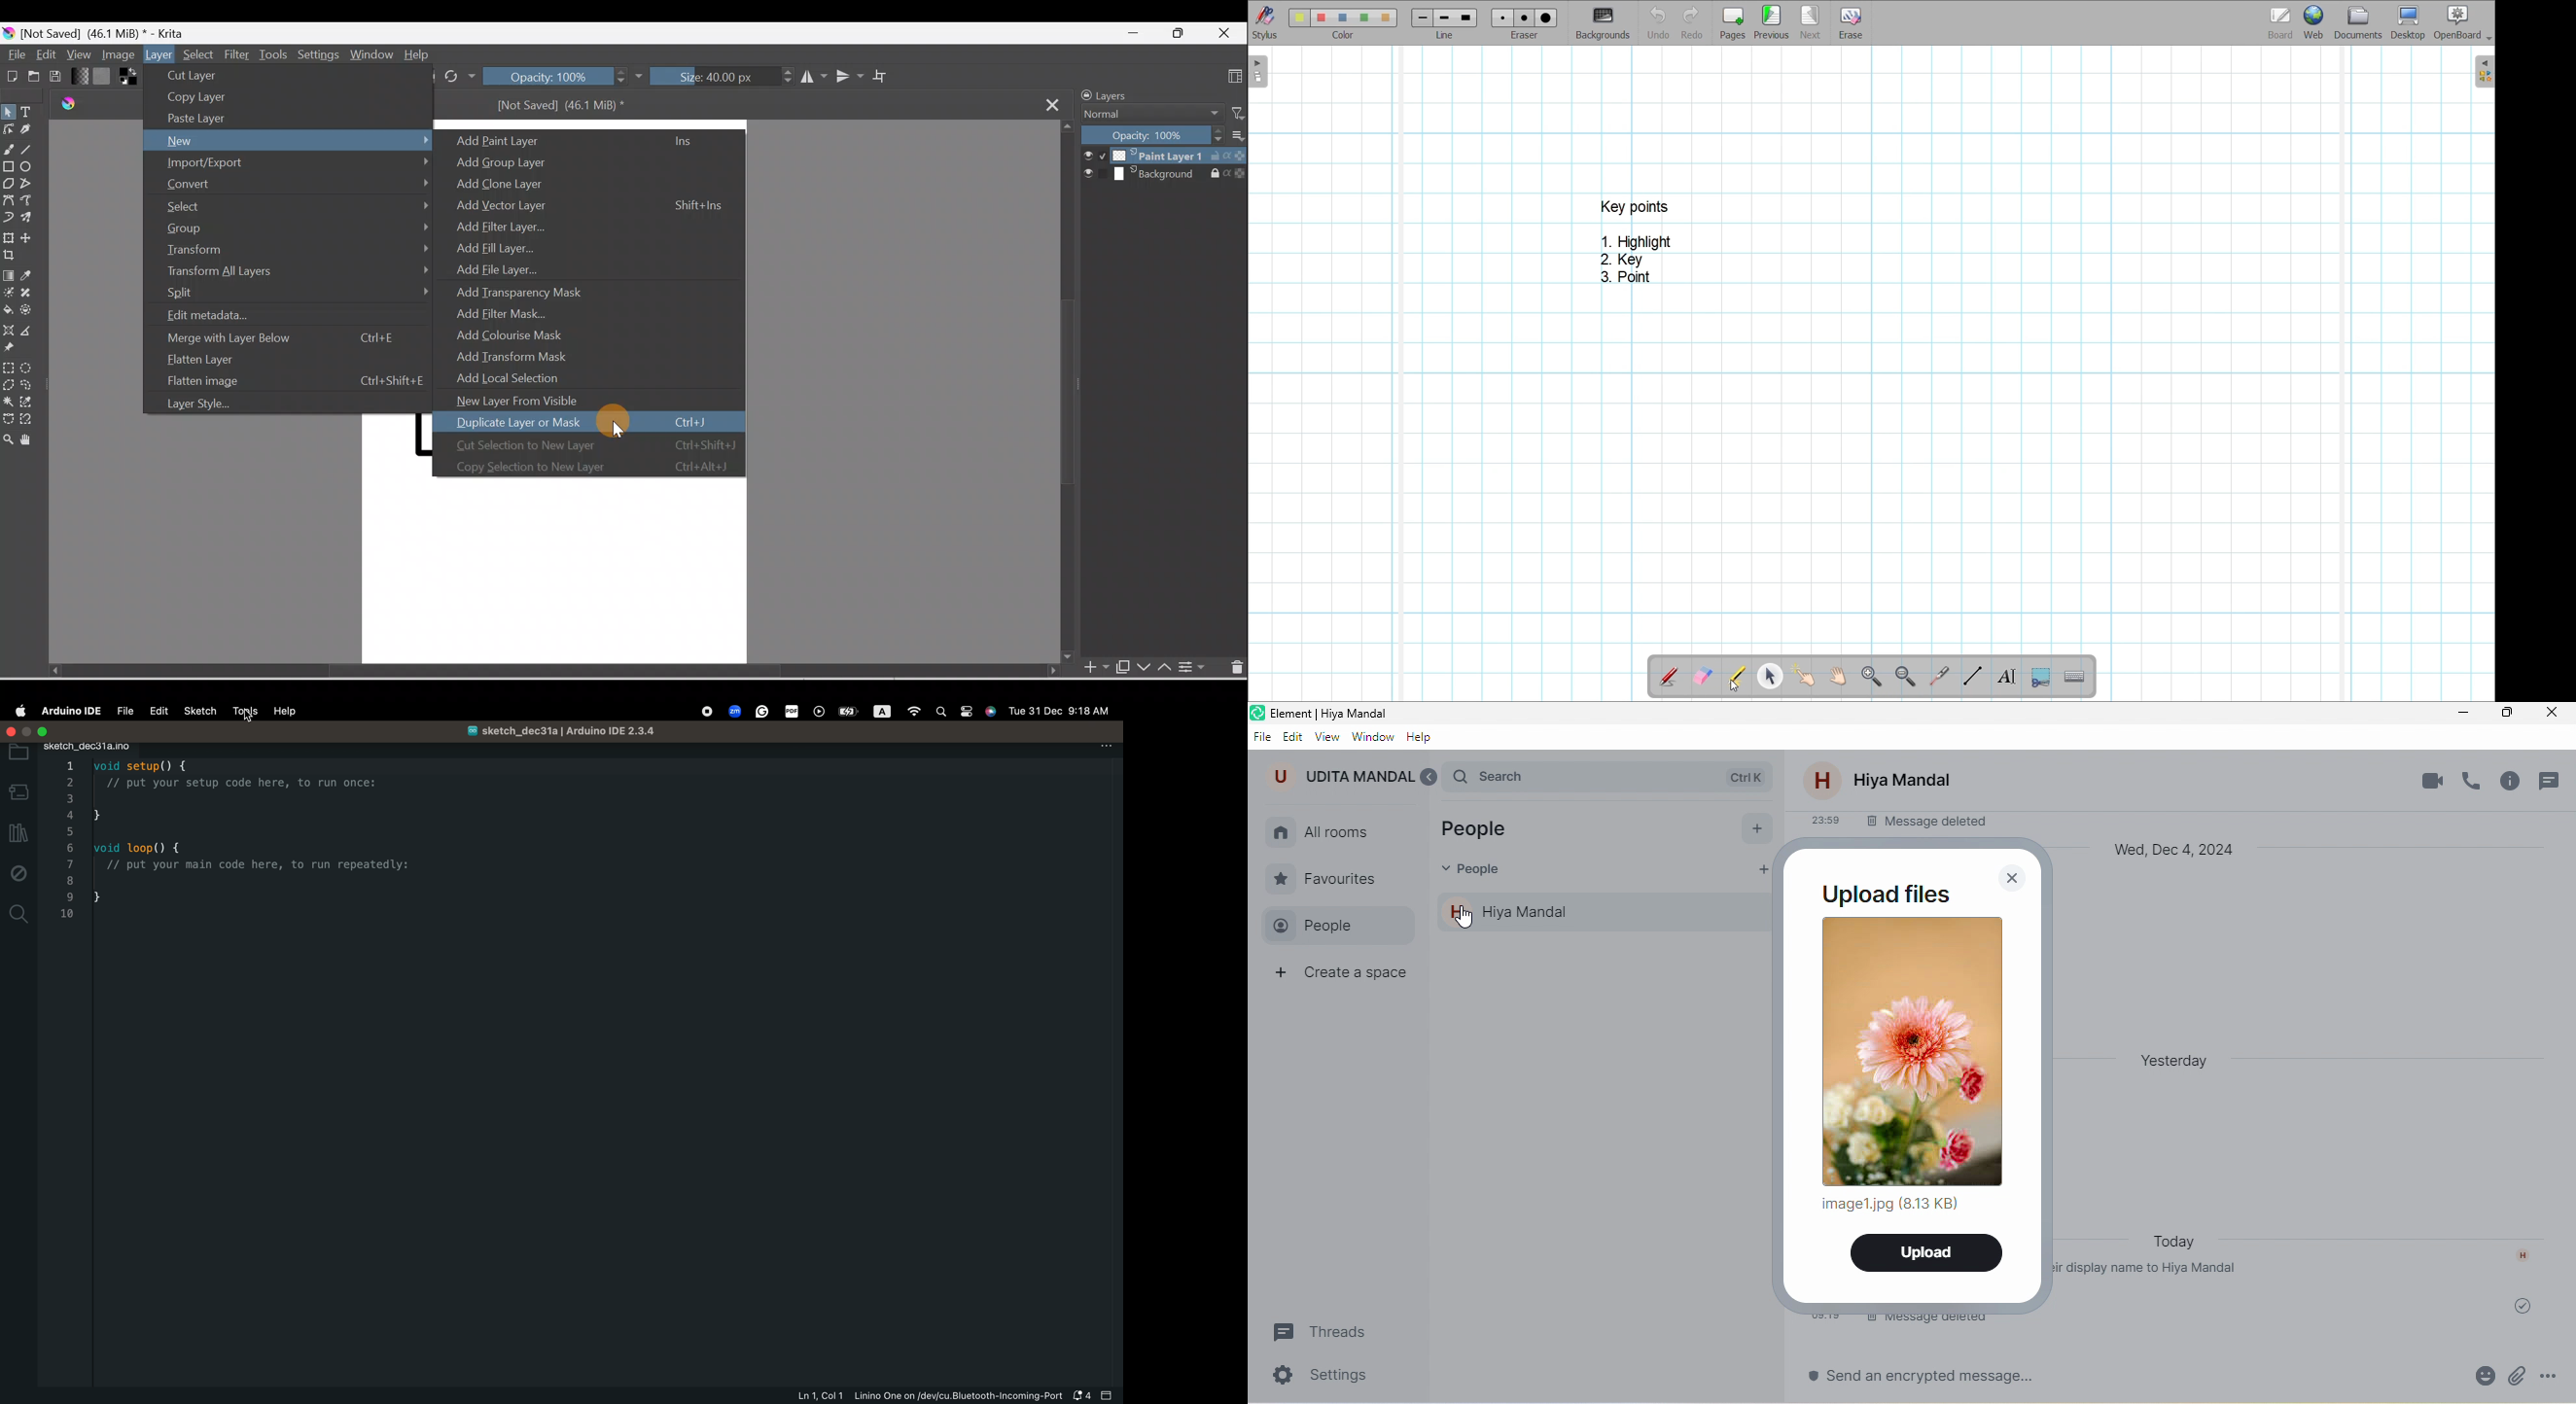  Describe the element at coordinates (1326, 735) in the screenshot. I see `view` at that location.